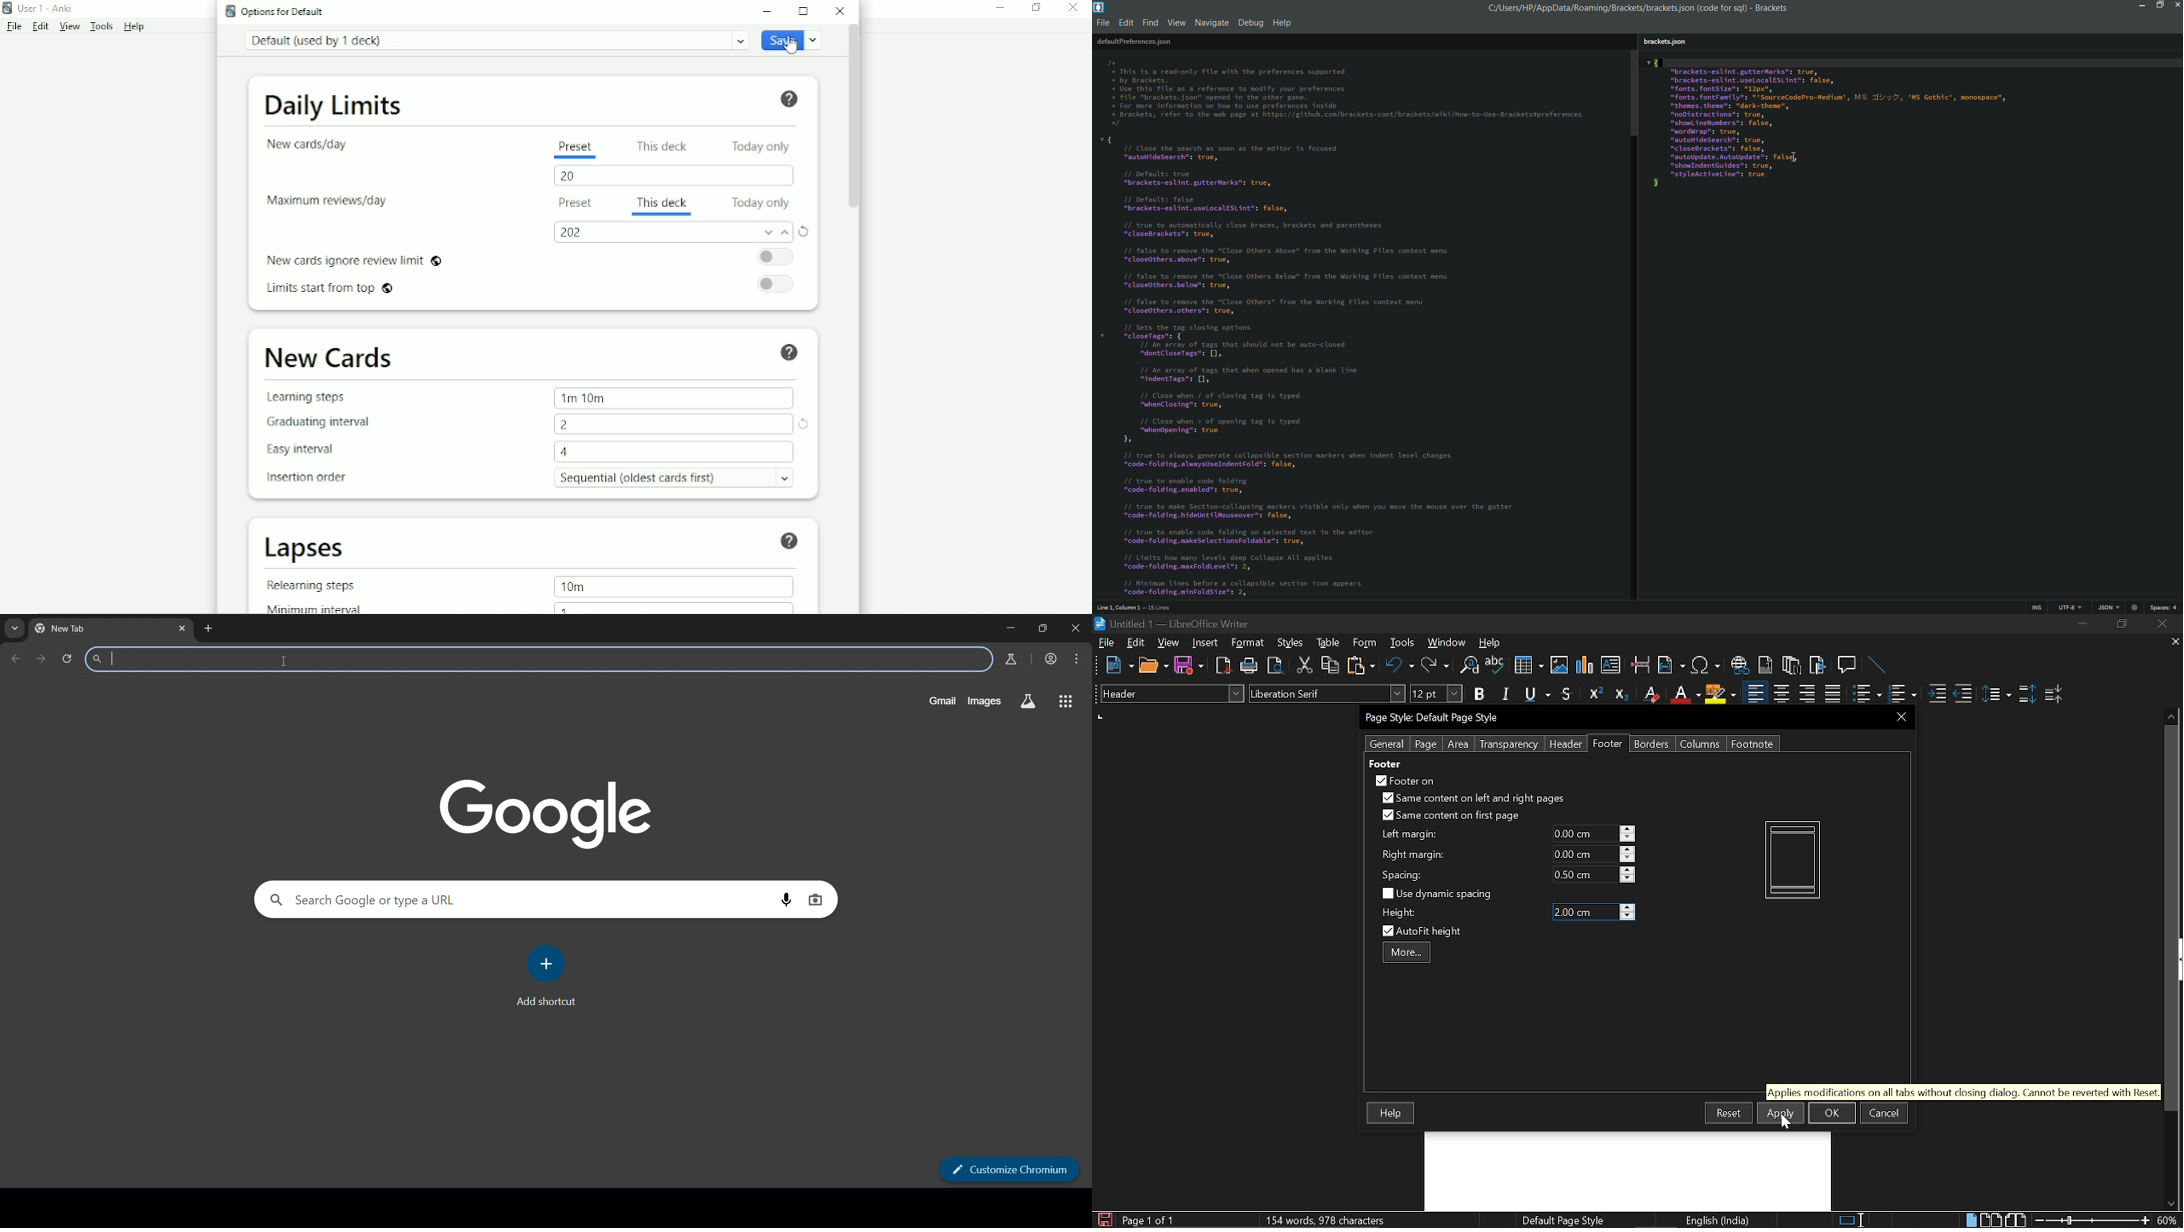 This screenshot has height=1232, width=2184. I want to click on Book view, so click(2018, 1219).